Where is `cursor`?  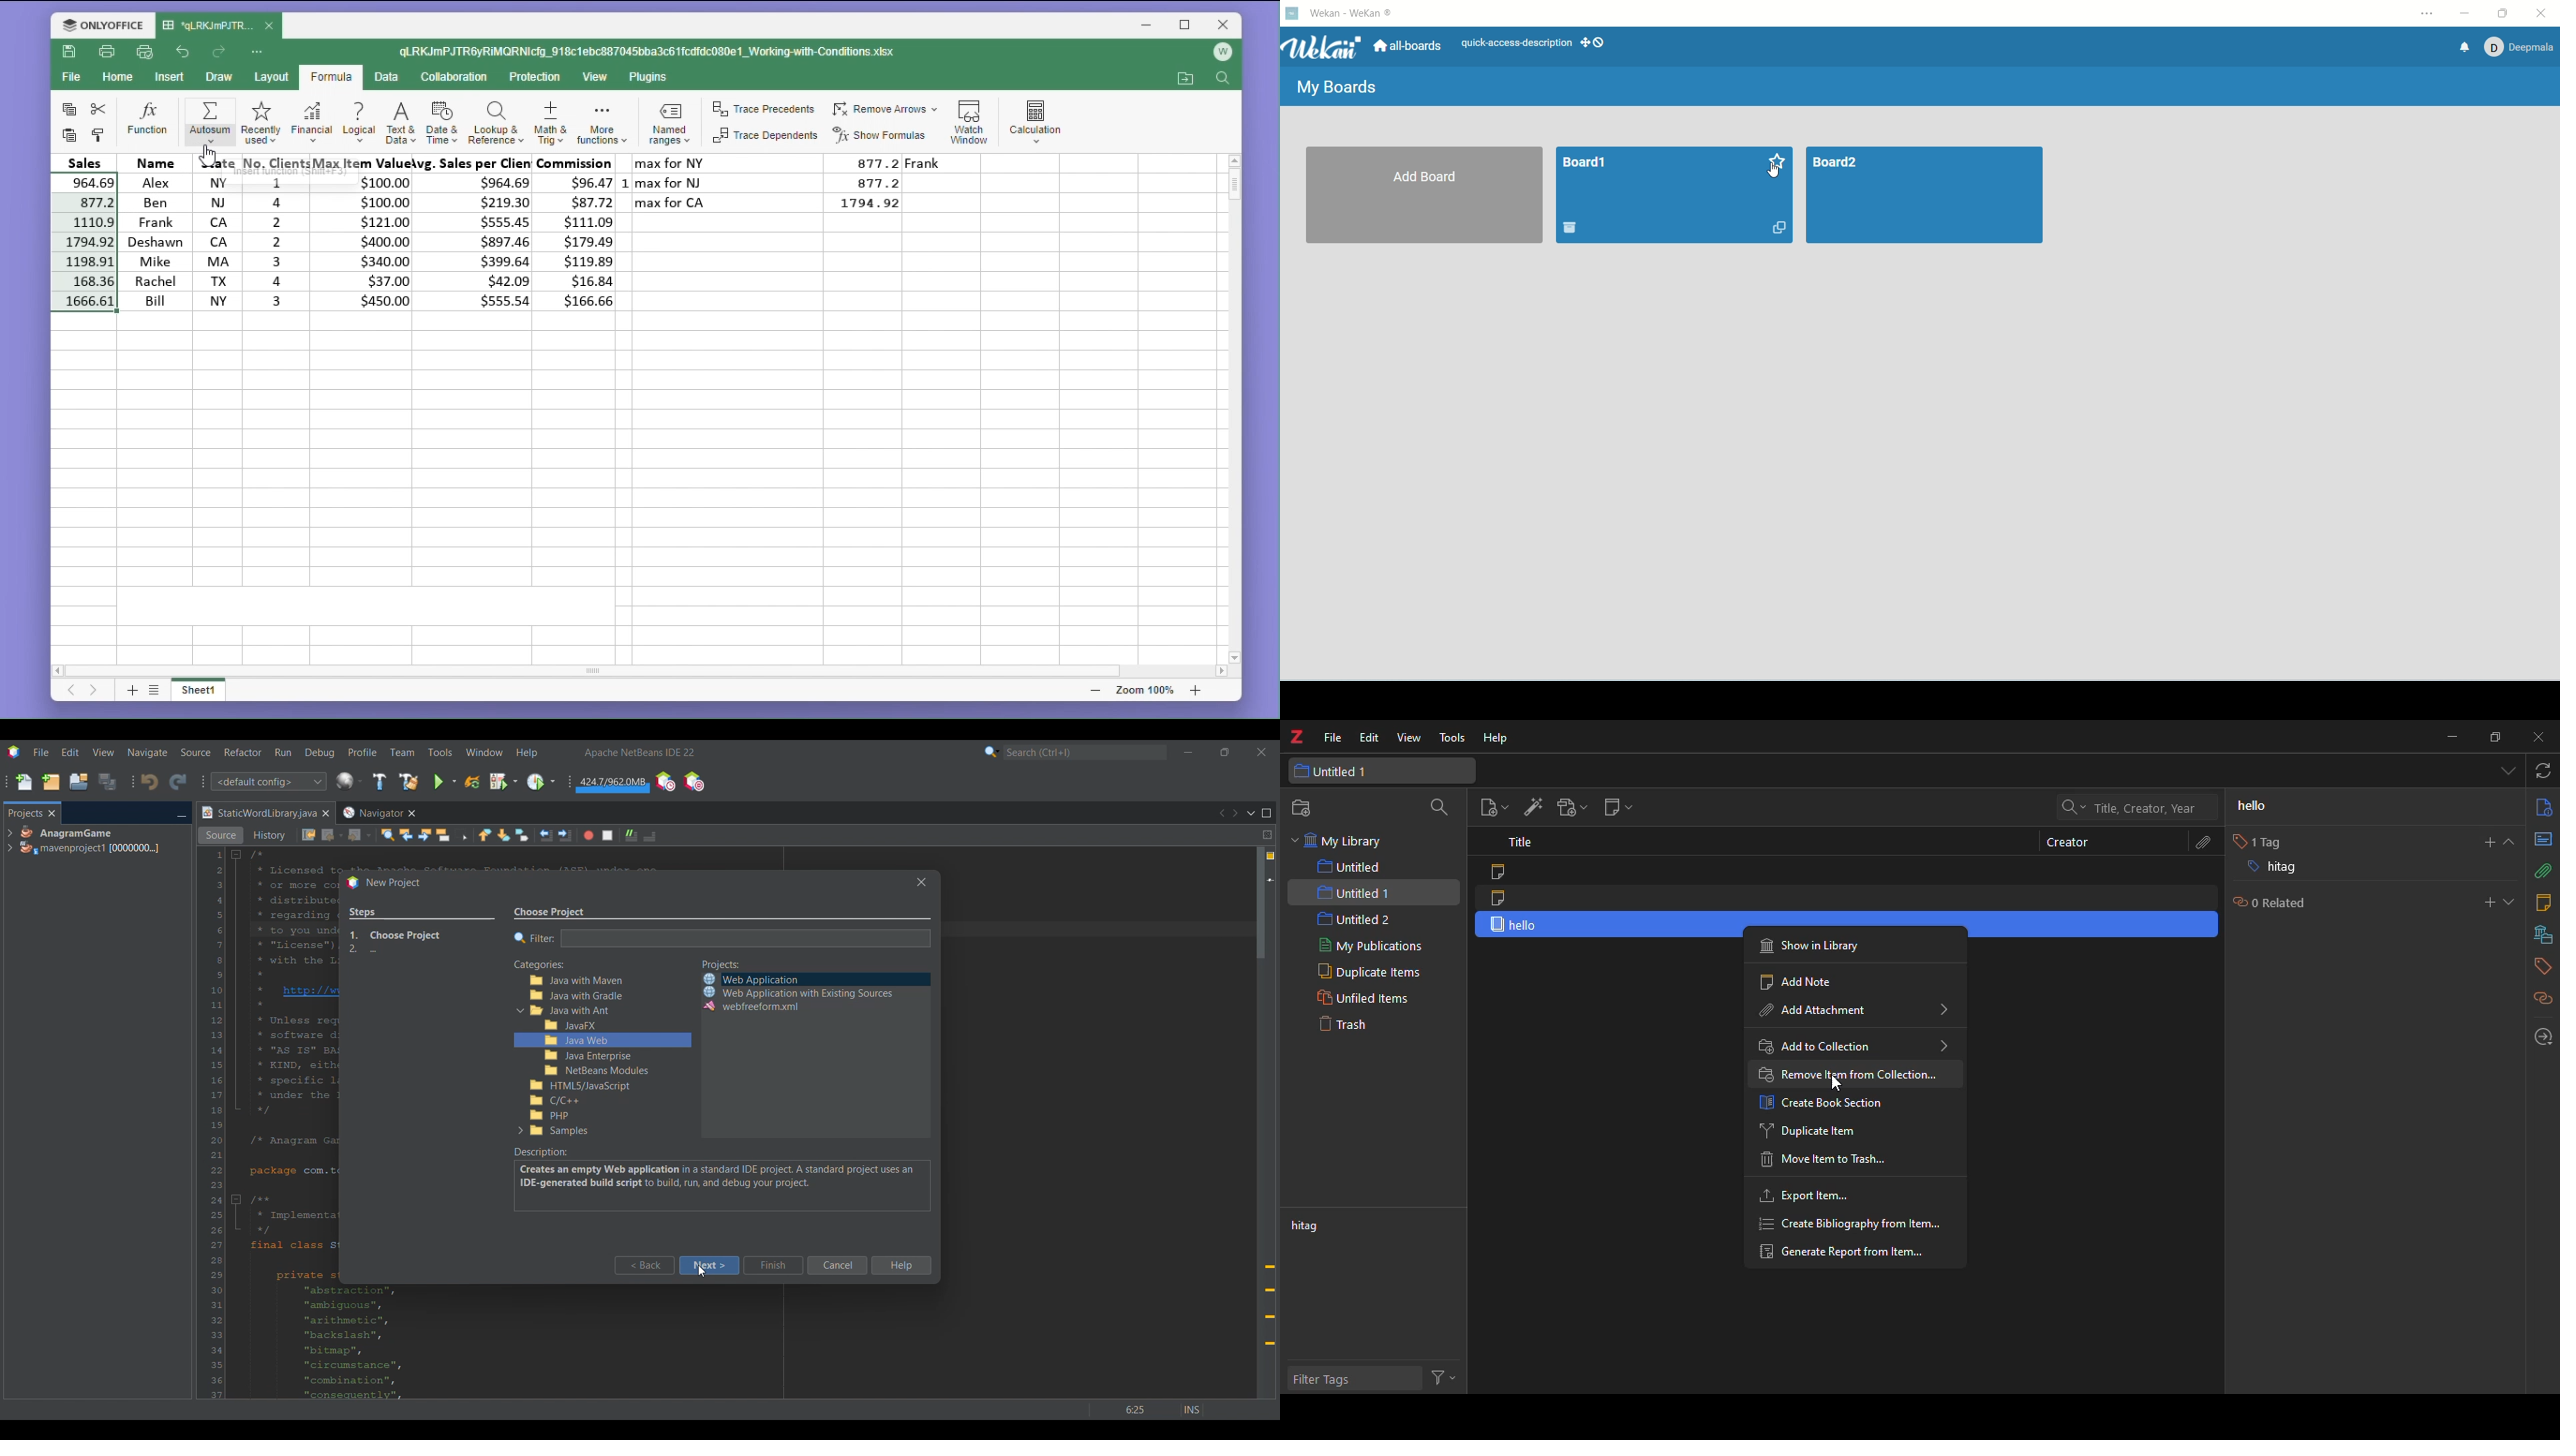
cursor is located at coordinates (208, 155).